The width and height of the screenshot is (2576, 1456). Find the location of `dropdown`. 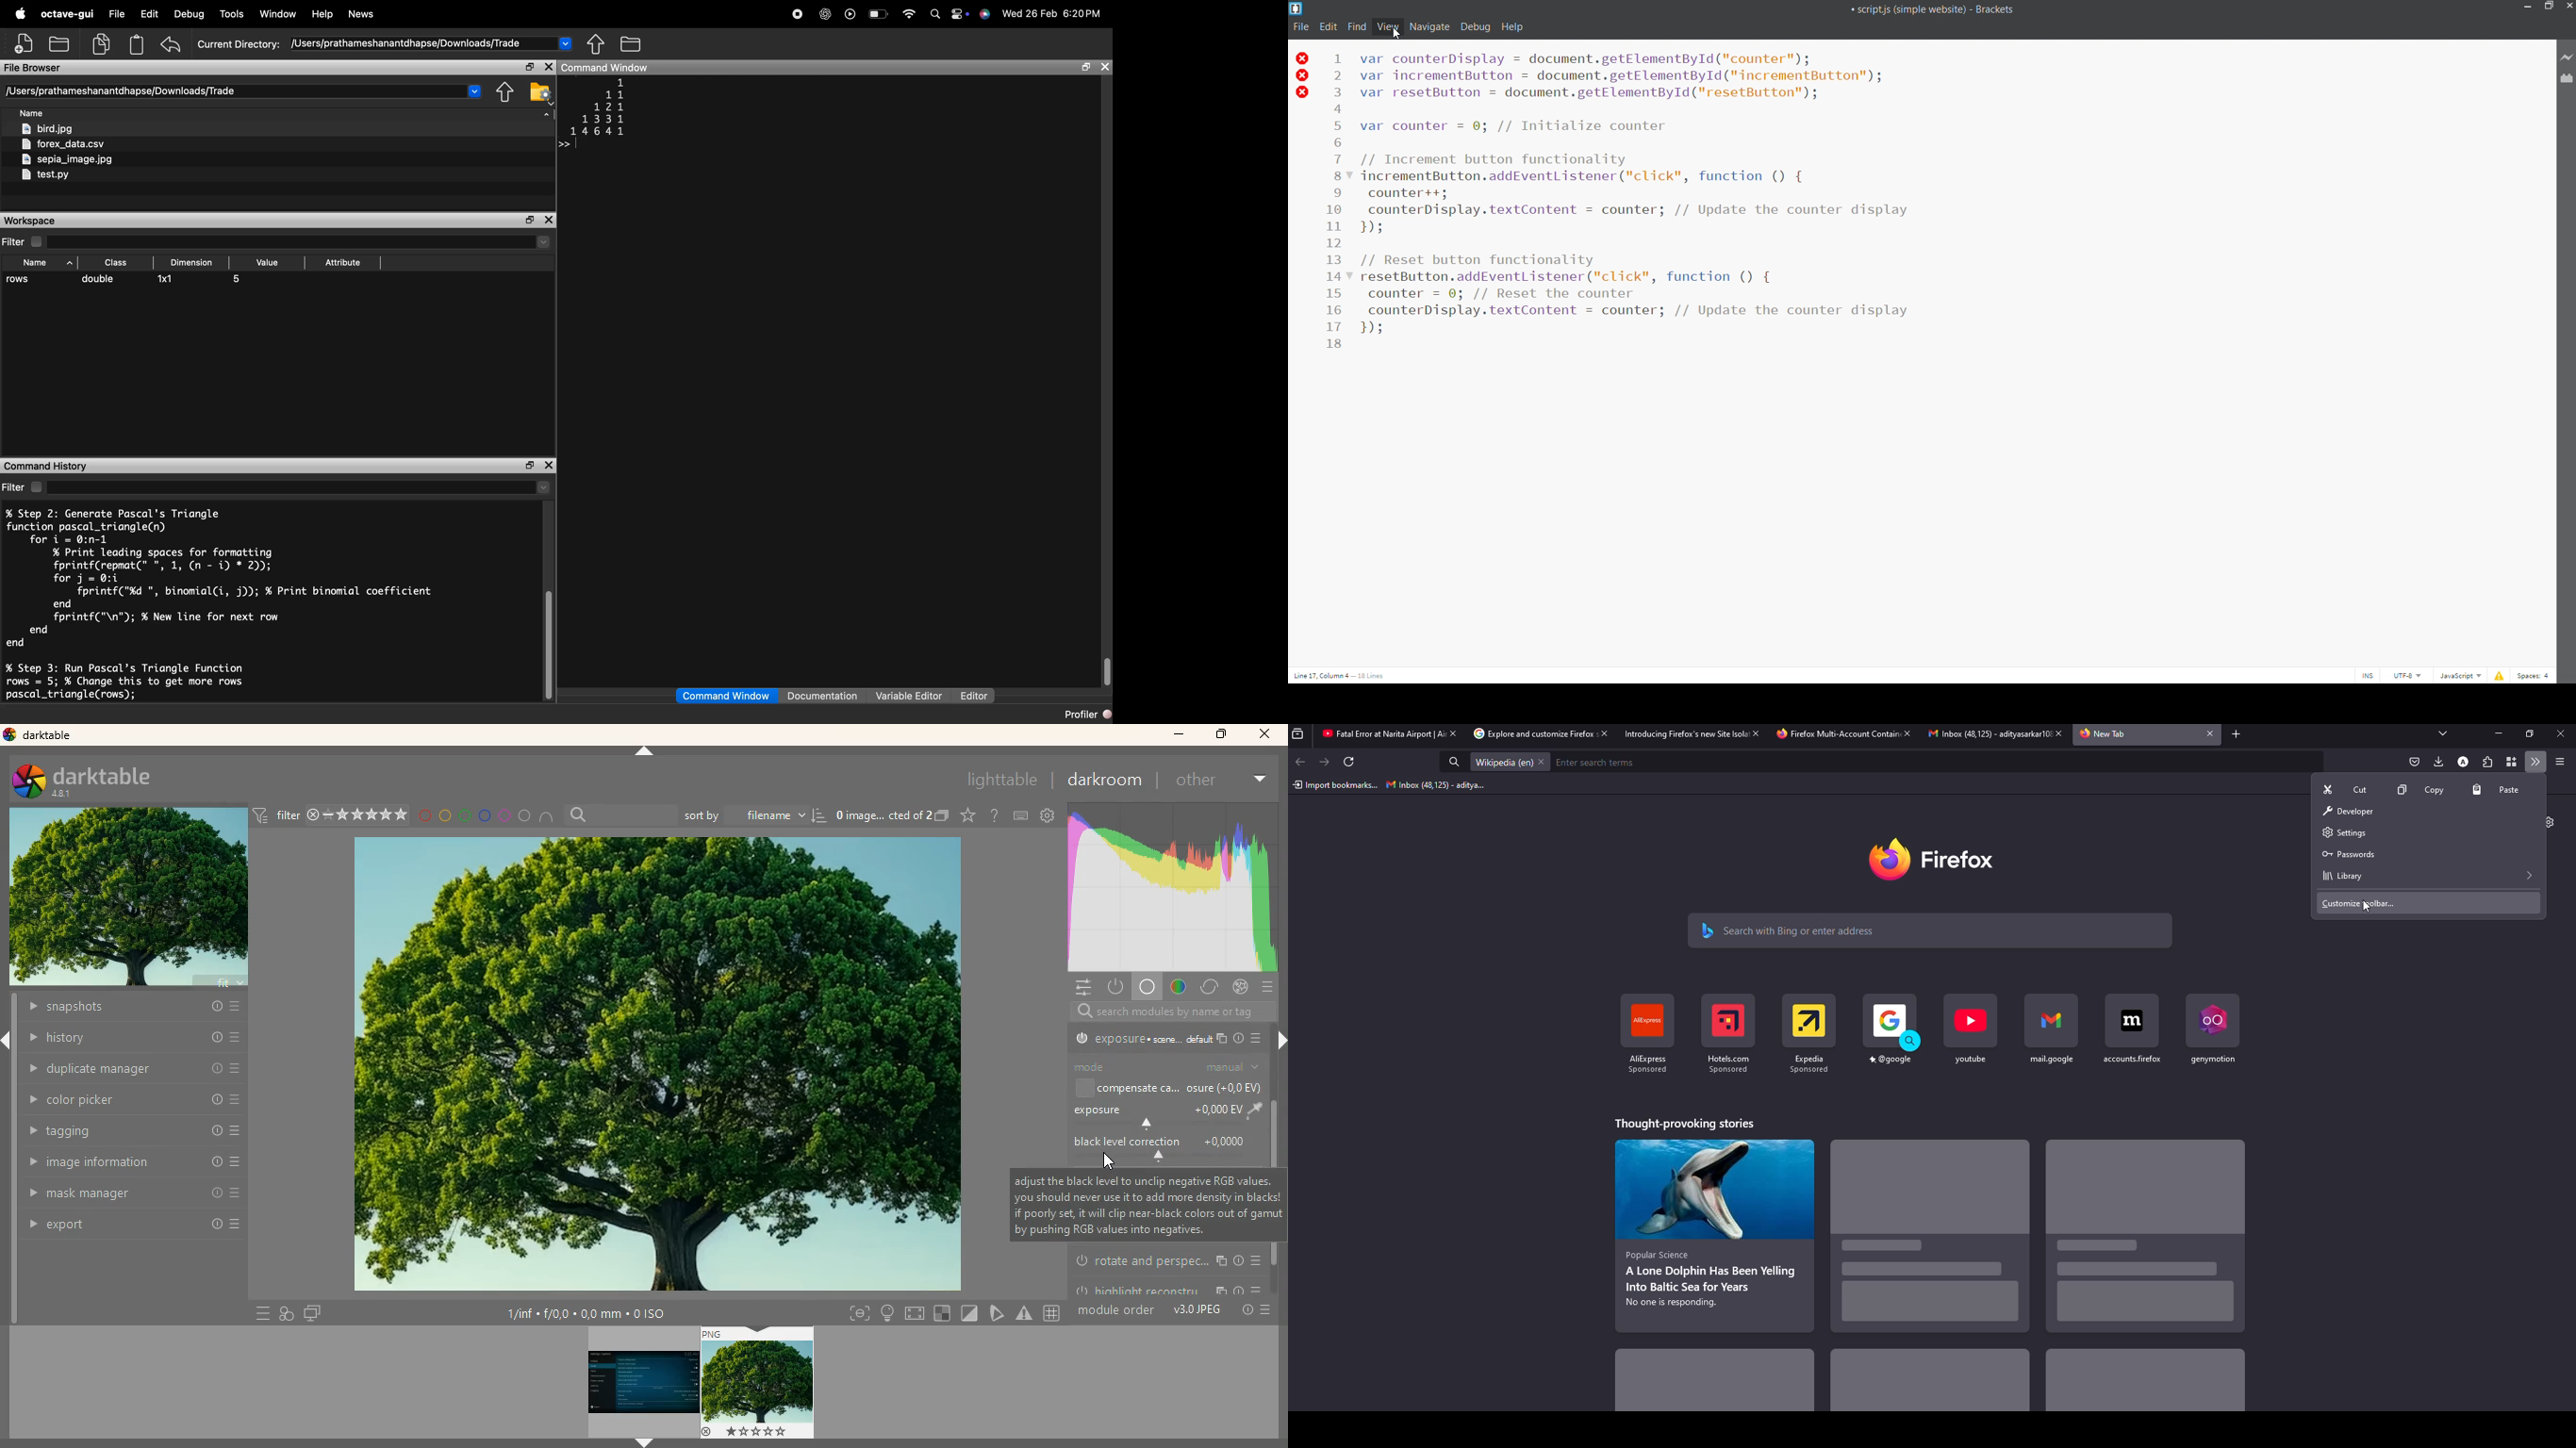

dropdown is located at coordinates (474, 90).